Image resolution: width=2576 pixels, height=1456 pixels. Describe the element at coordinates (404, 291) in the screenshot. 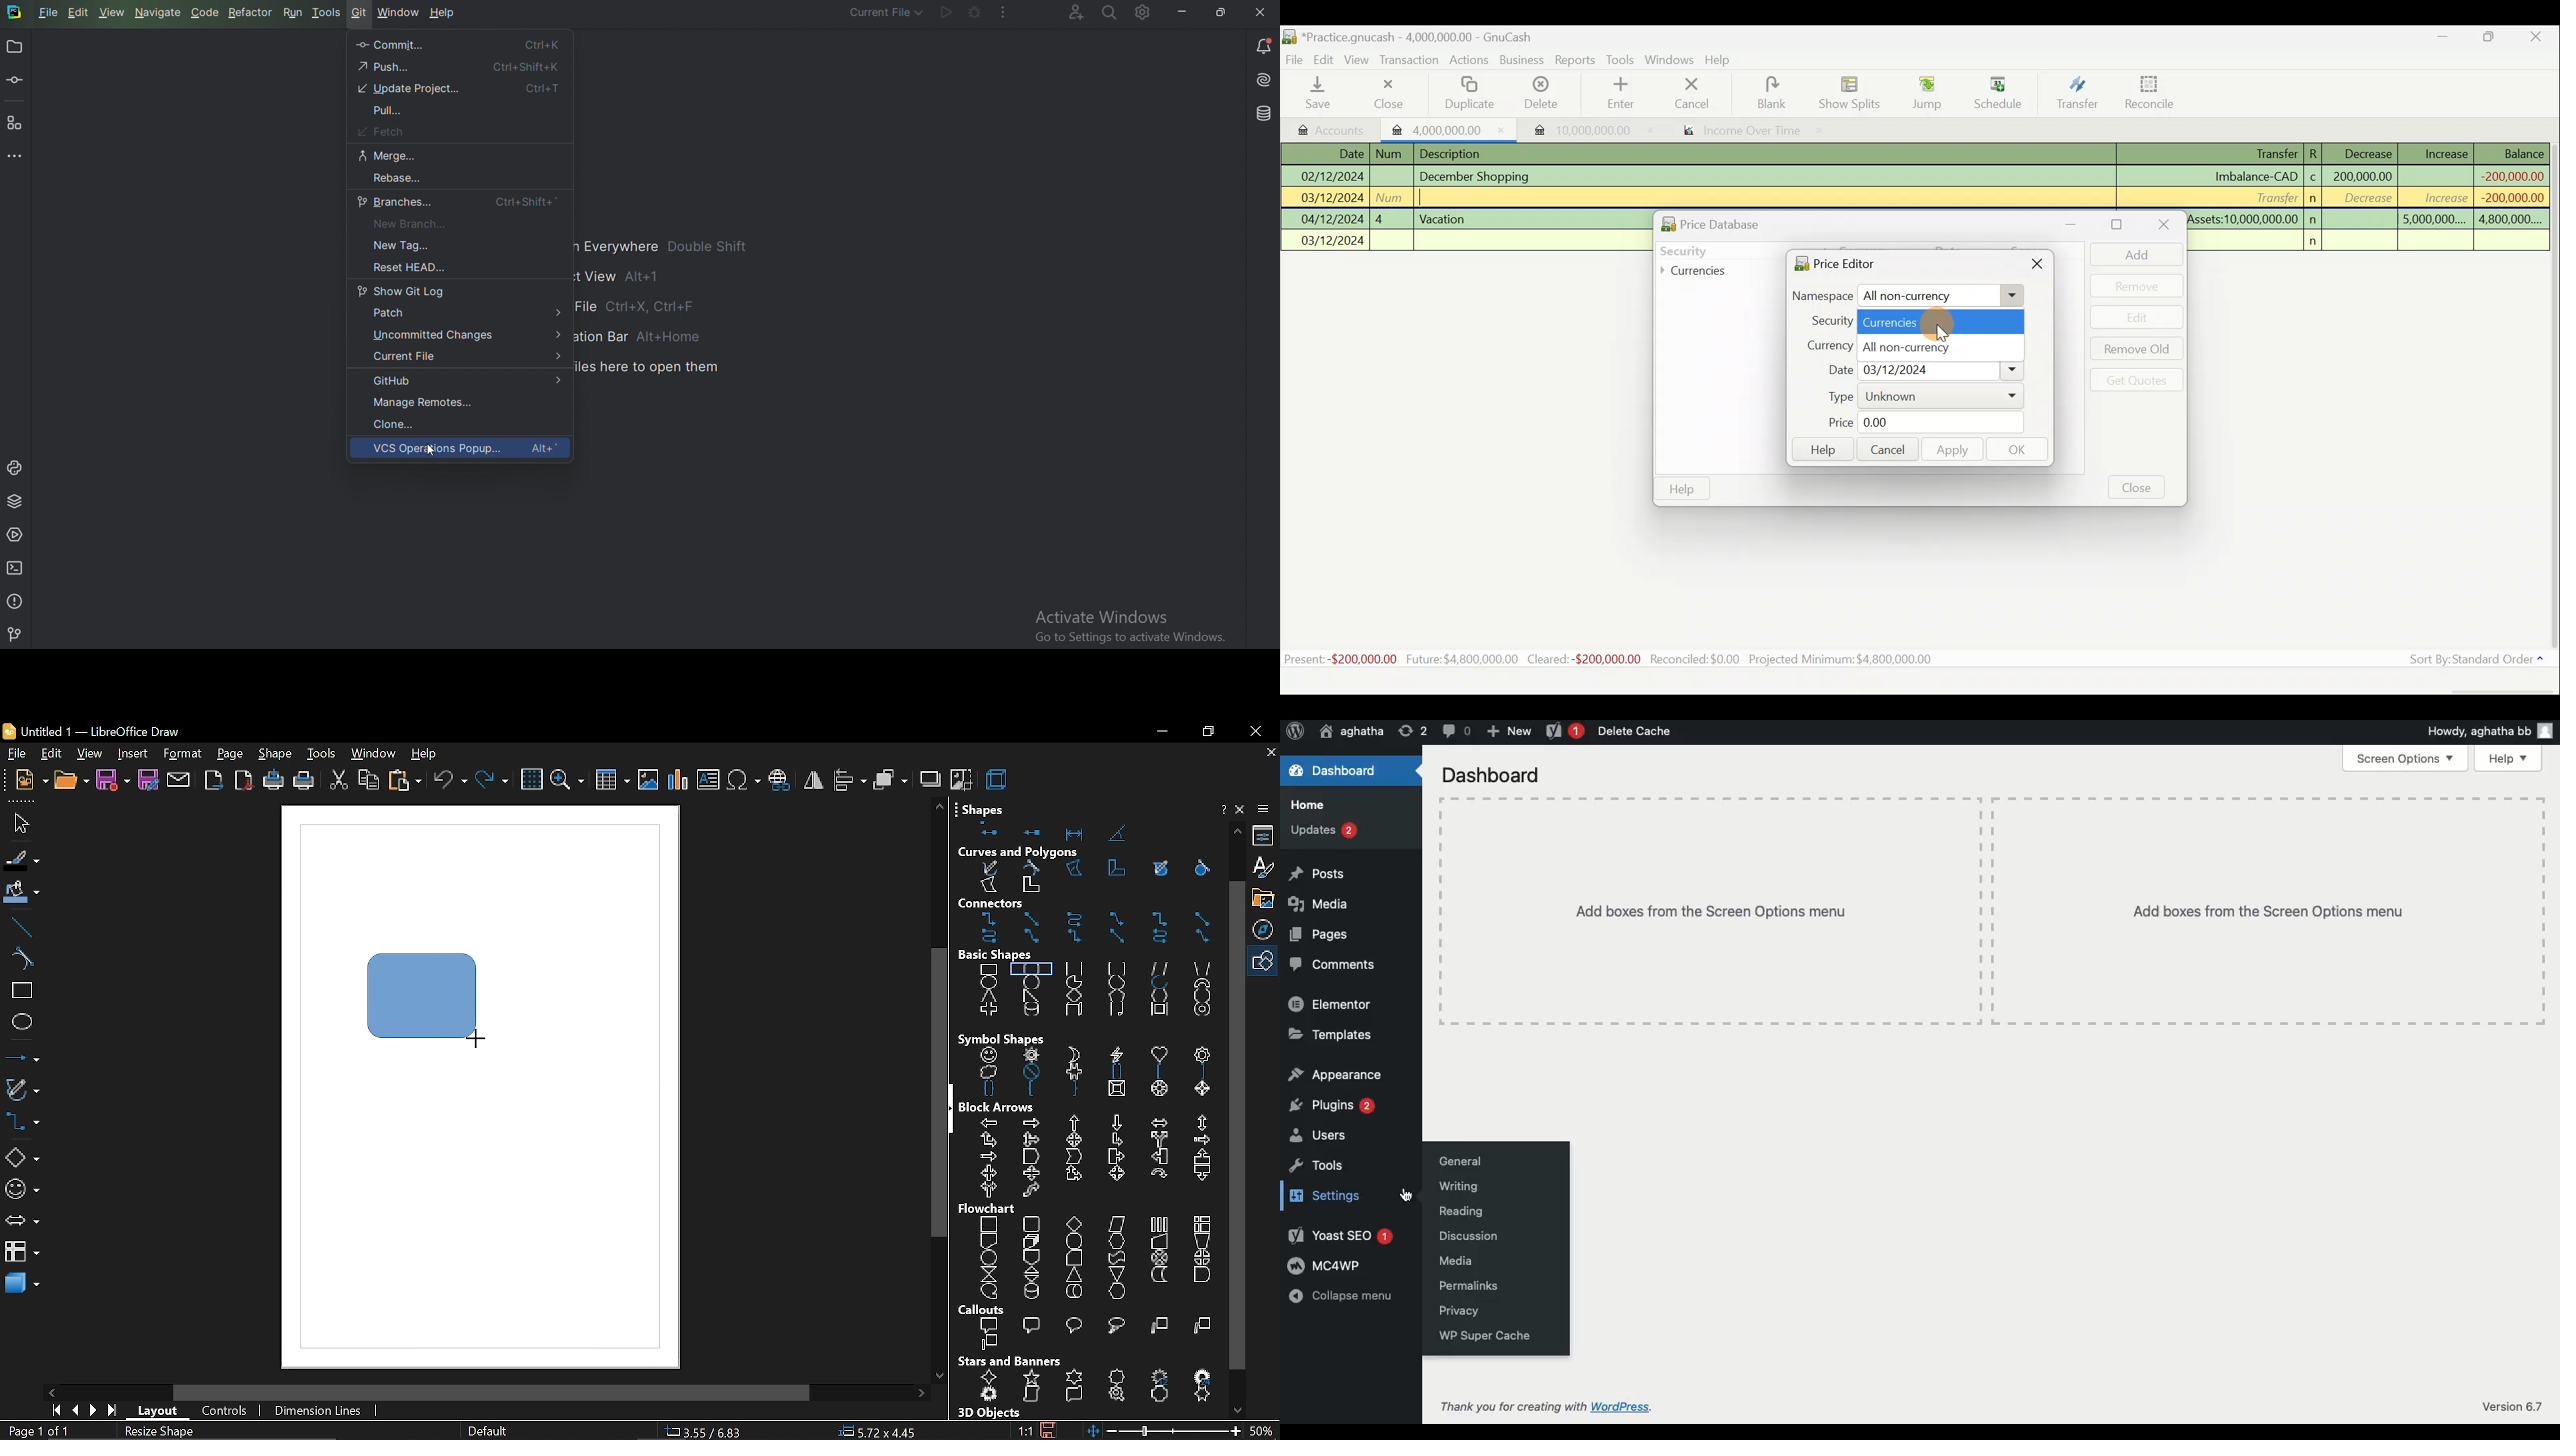

I see `show Git Log` at that location.